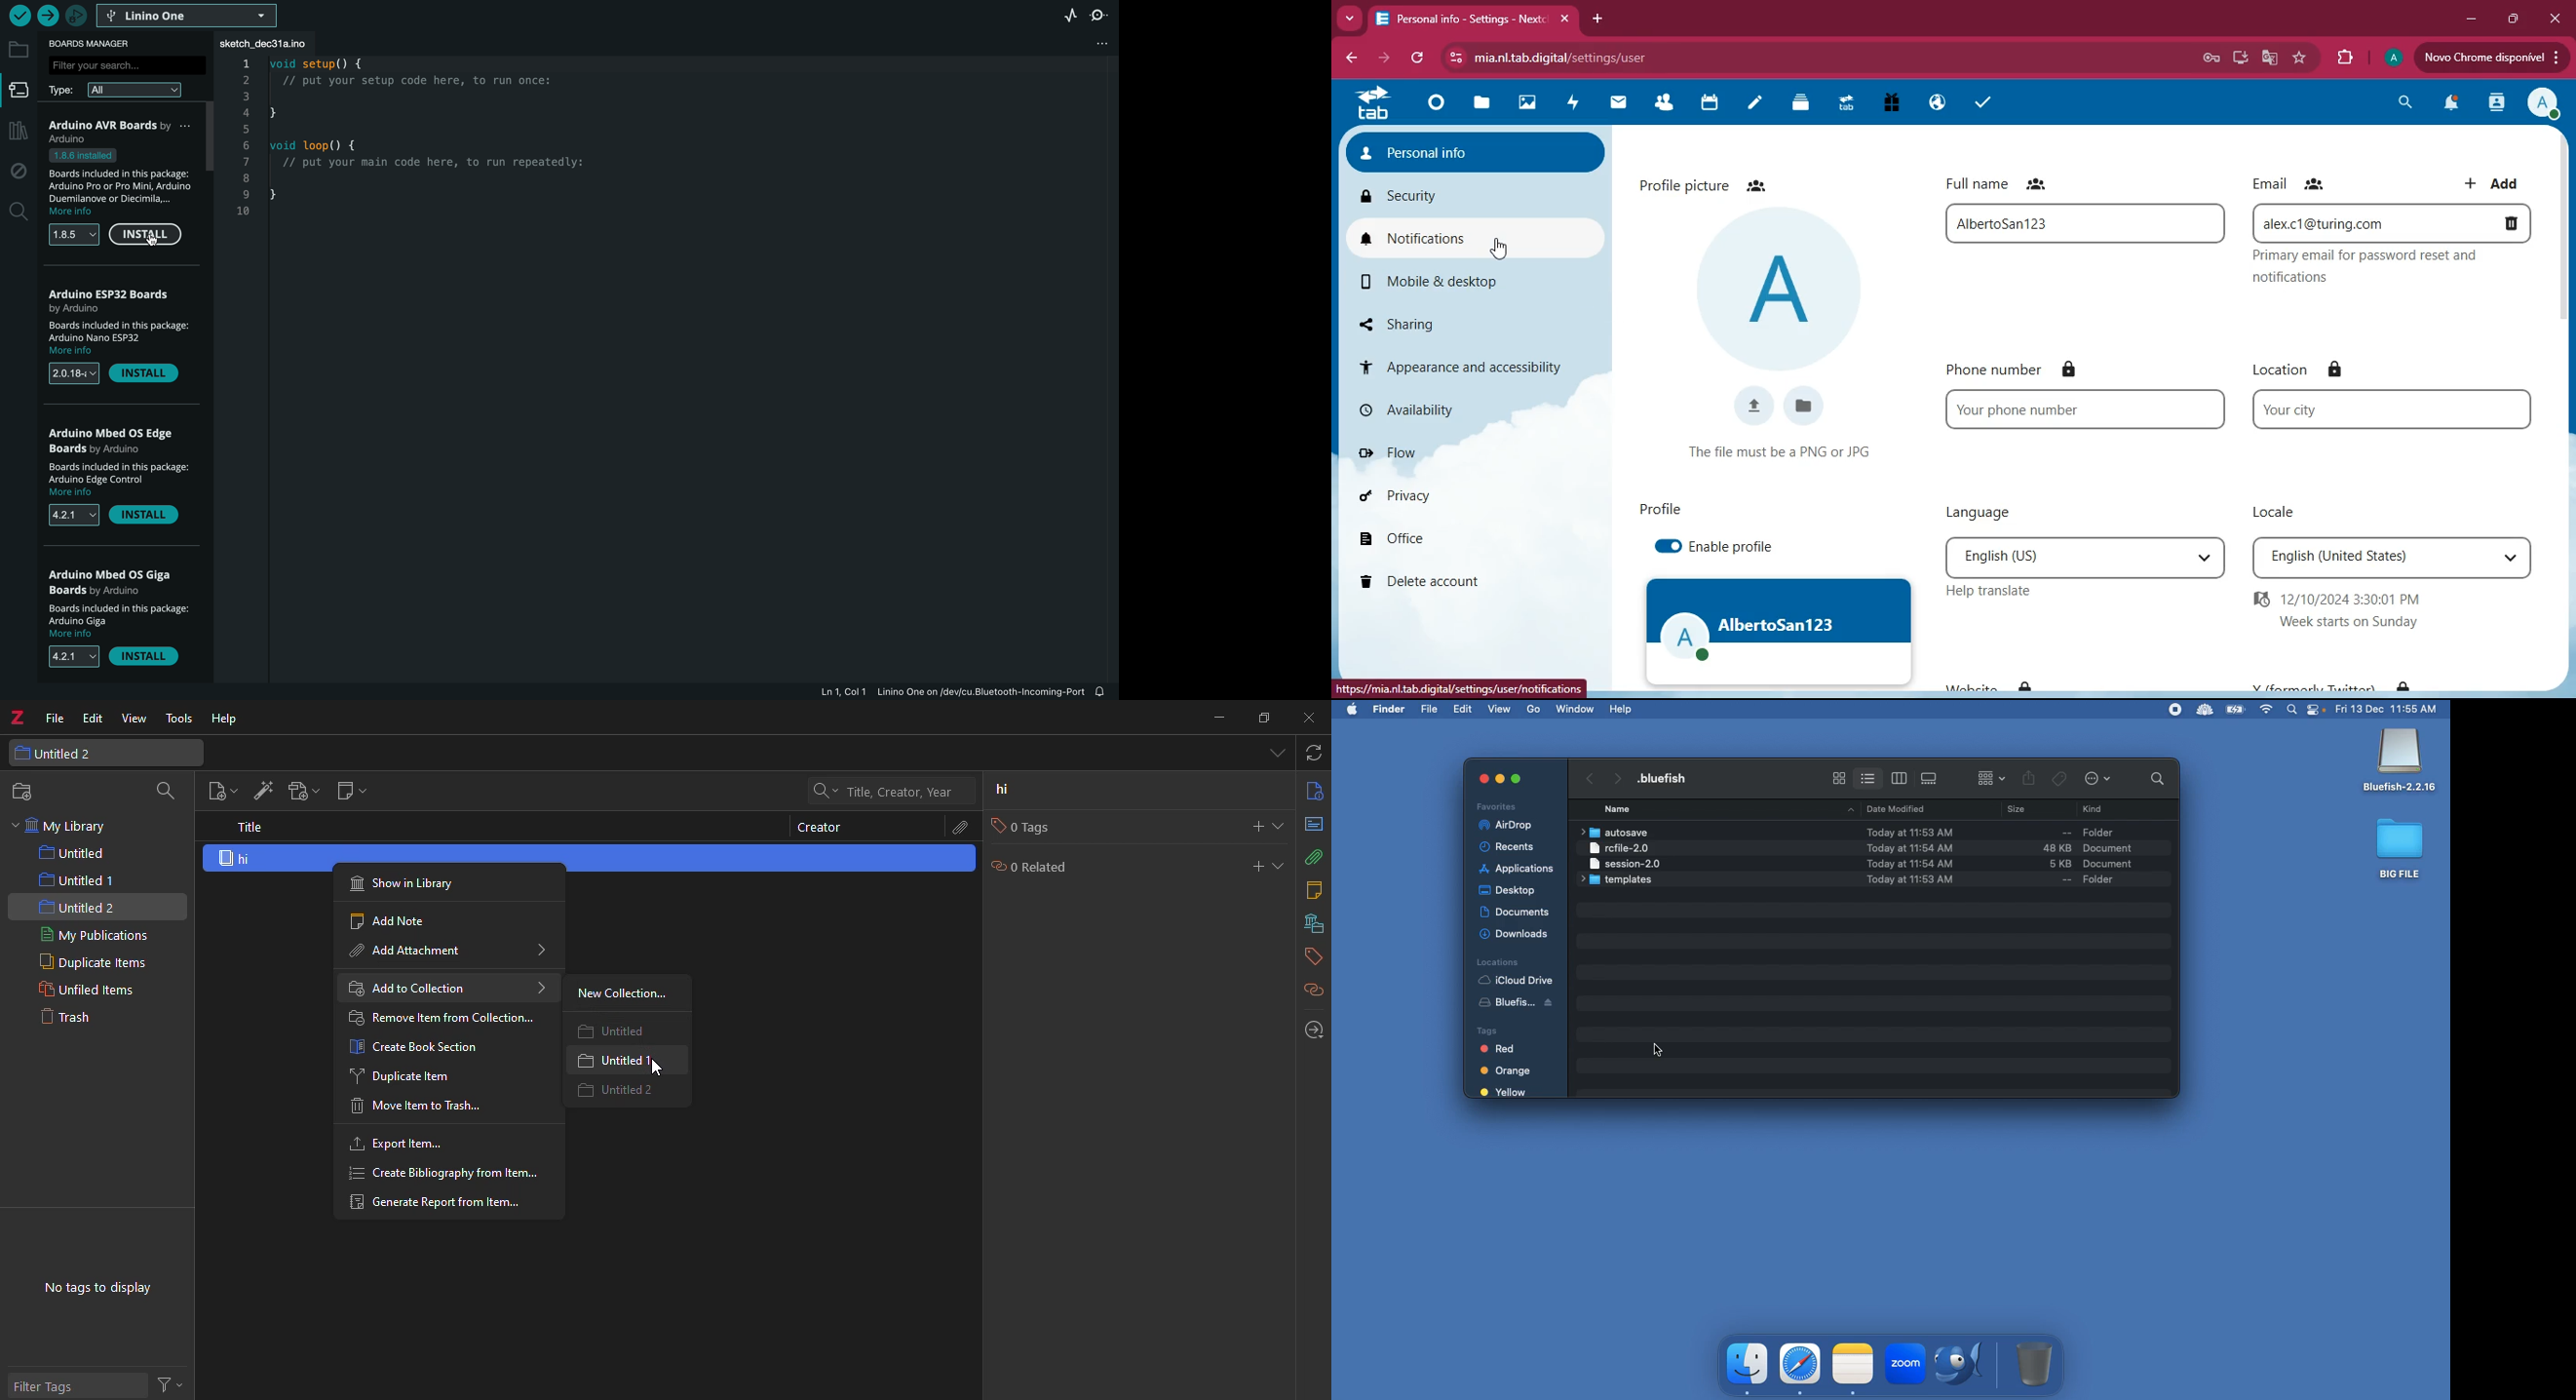  Describe the element at coordinates (2554, 18) in the screenshot. I see `close` at that location.